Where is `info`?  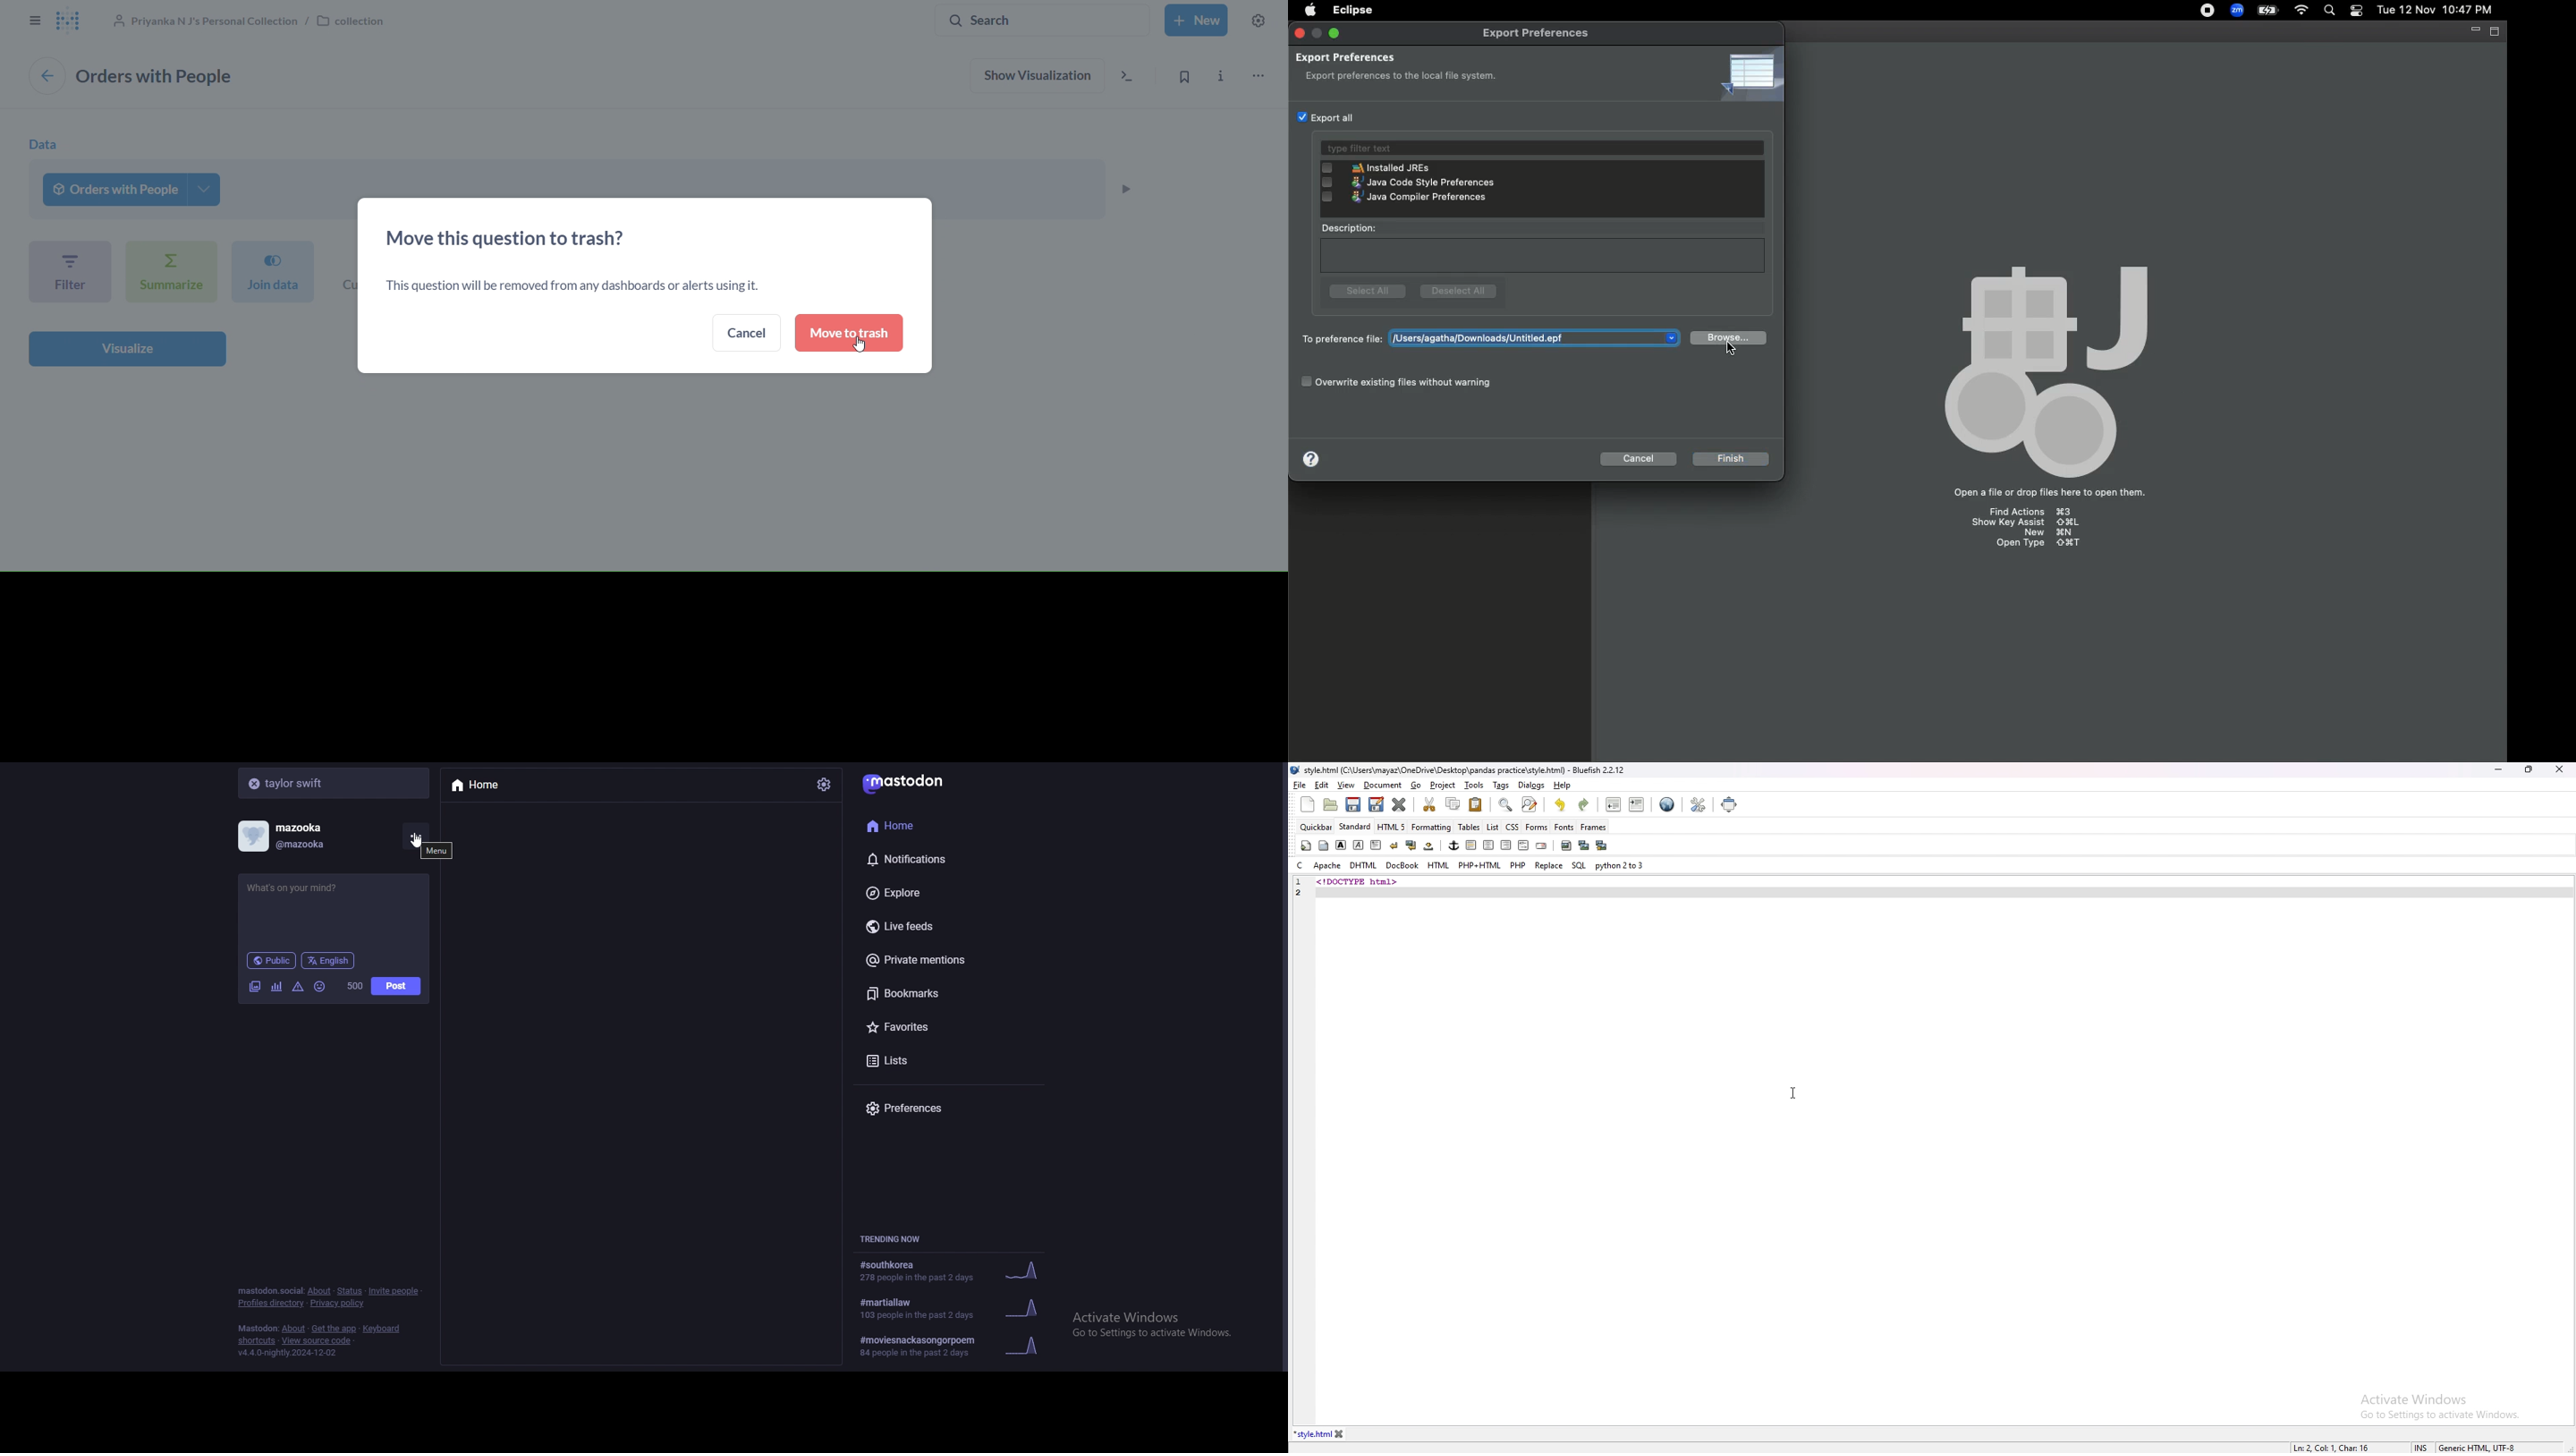 info is located at coordinates (1224, 74).